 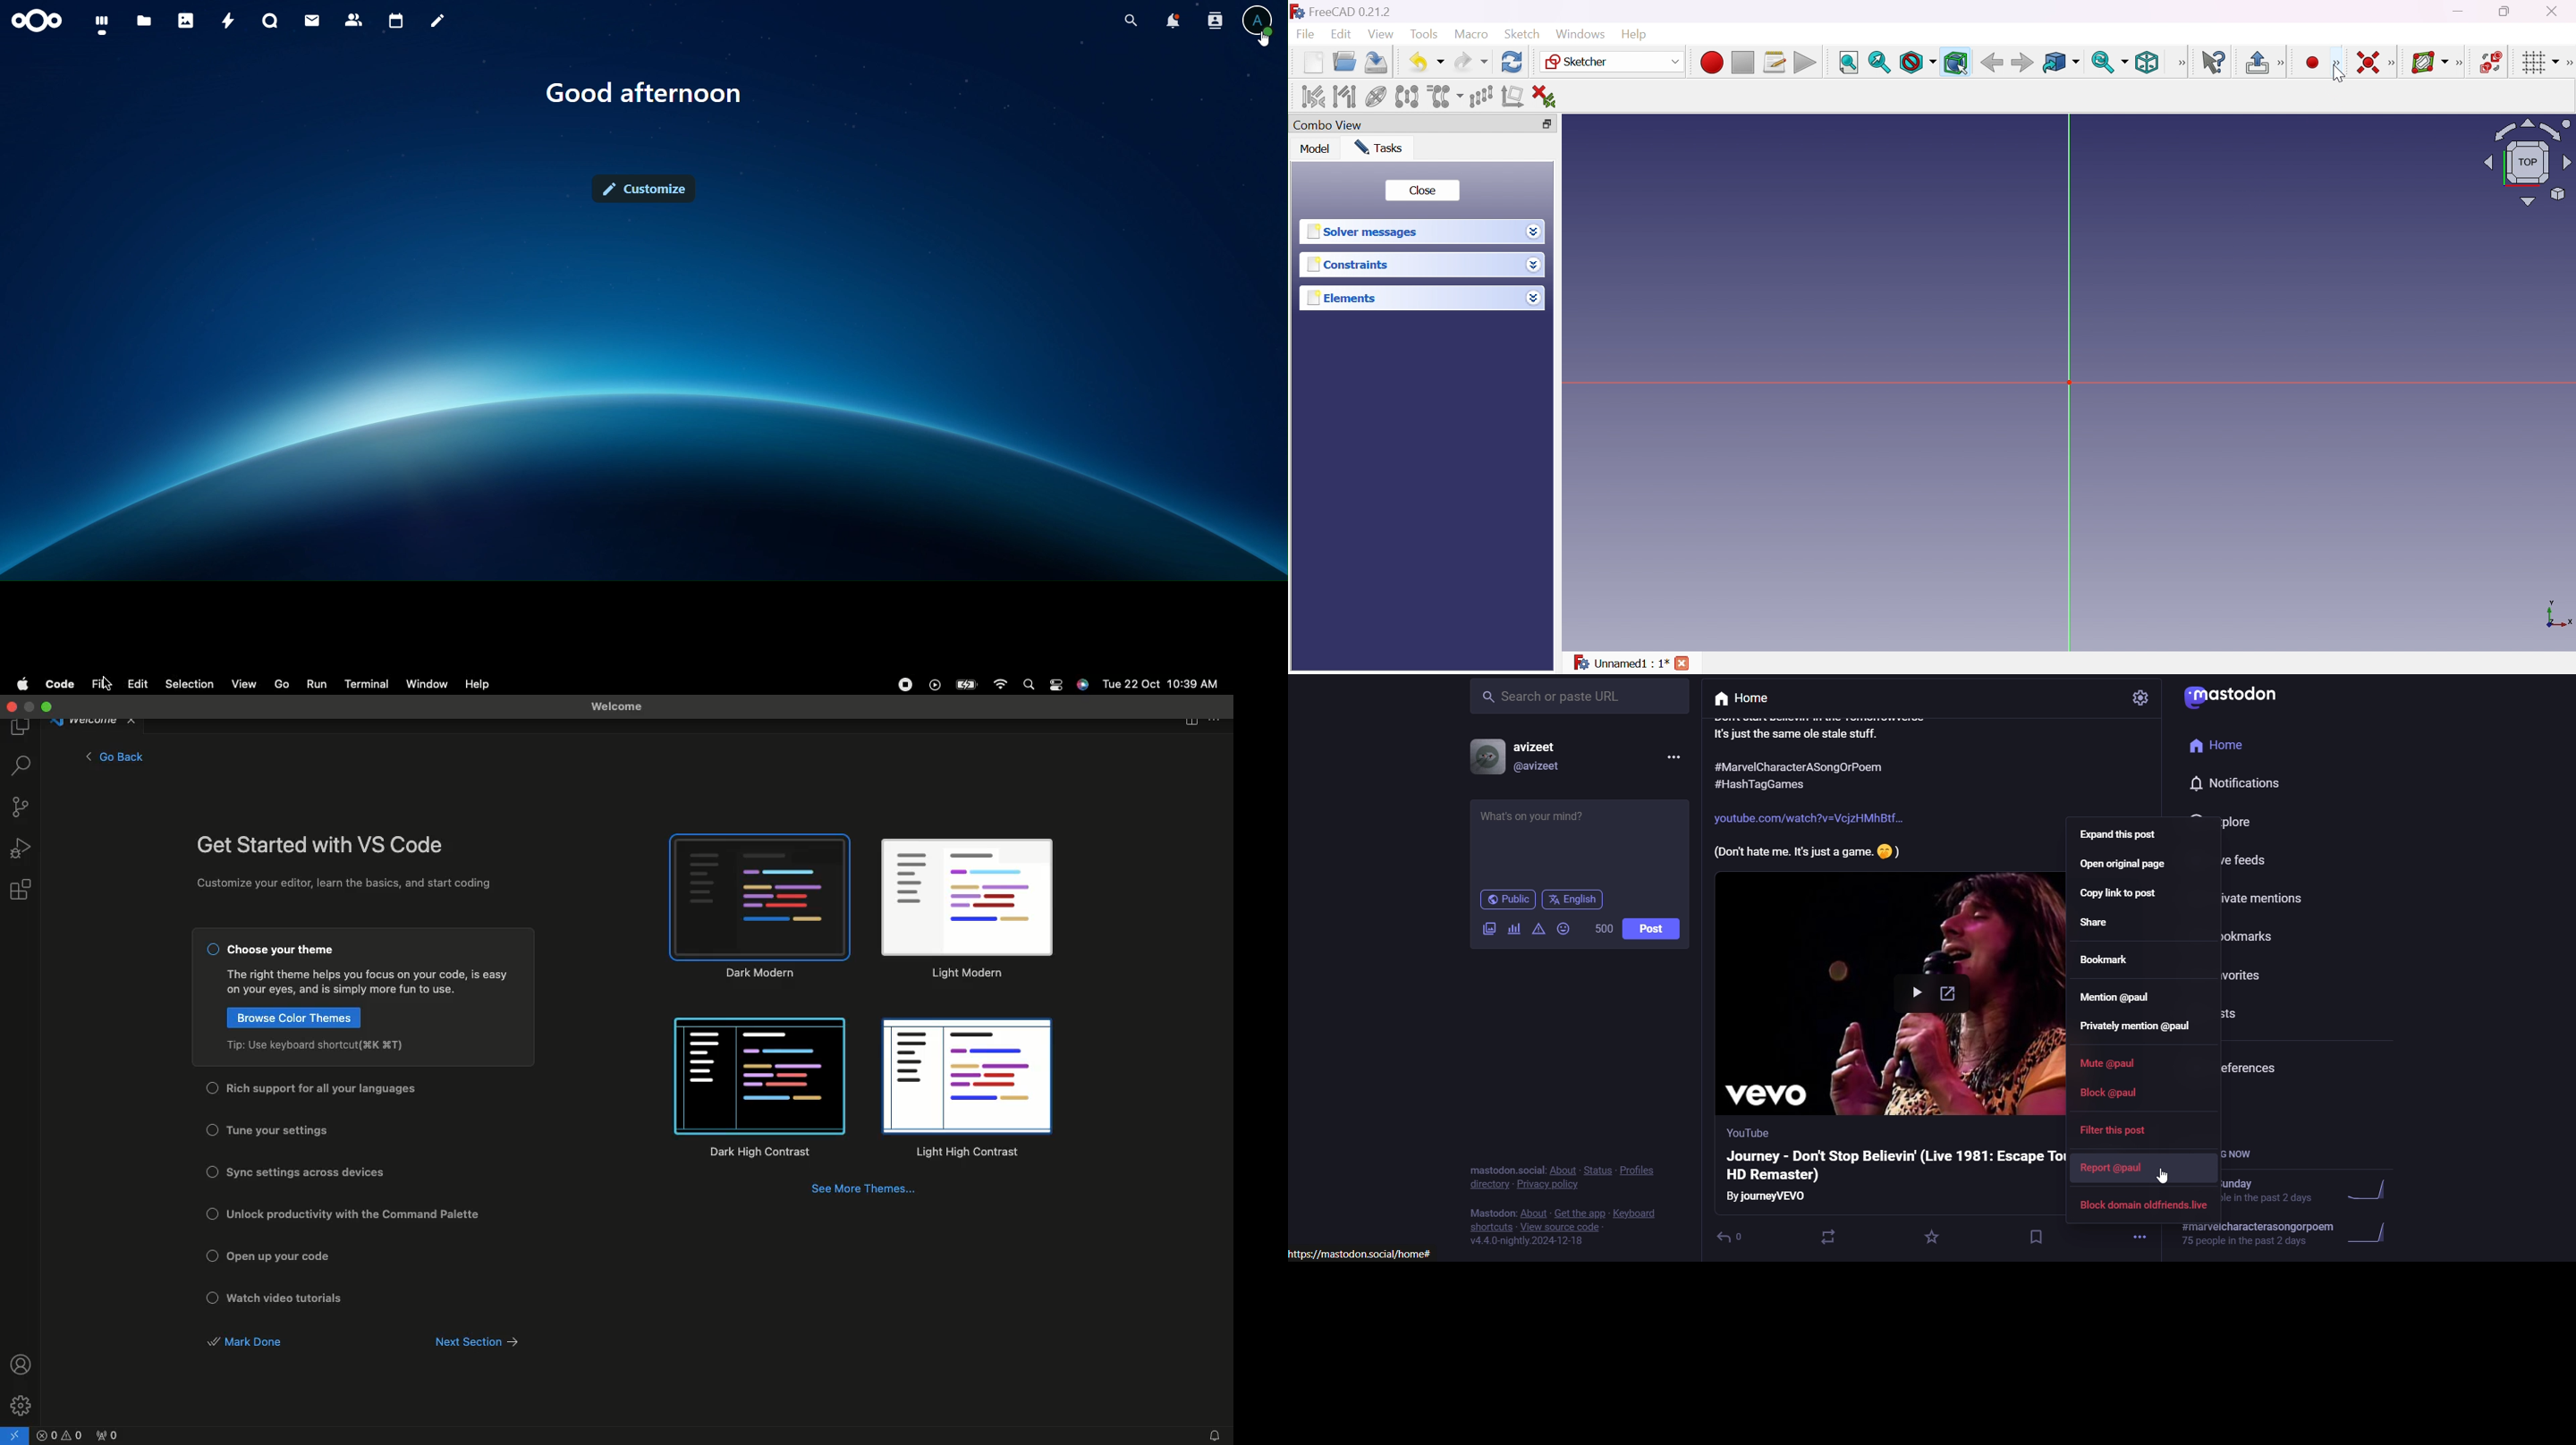 I want to click on contacts, so click(x=354, y=21).